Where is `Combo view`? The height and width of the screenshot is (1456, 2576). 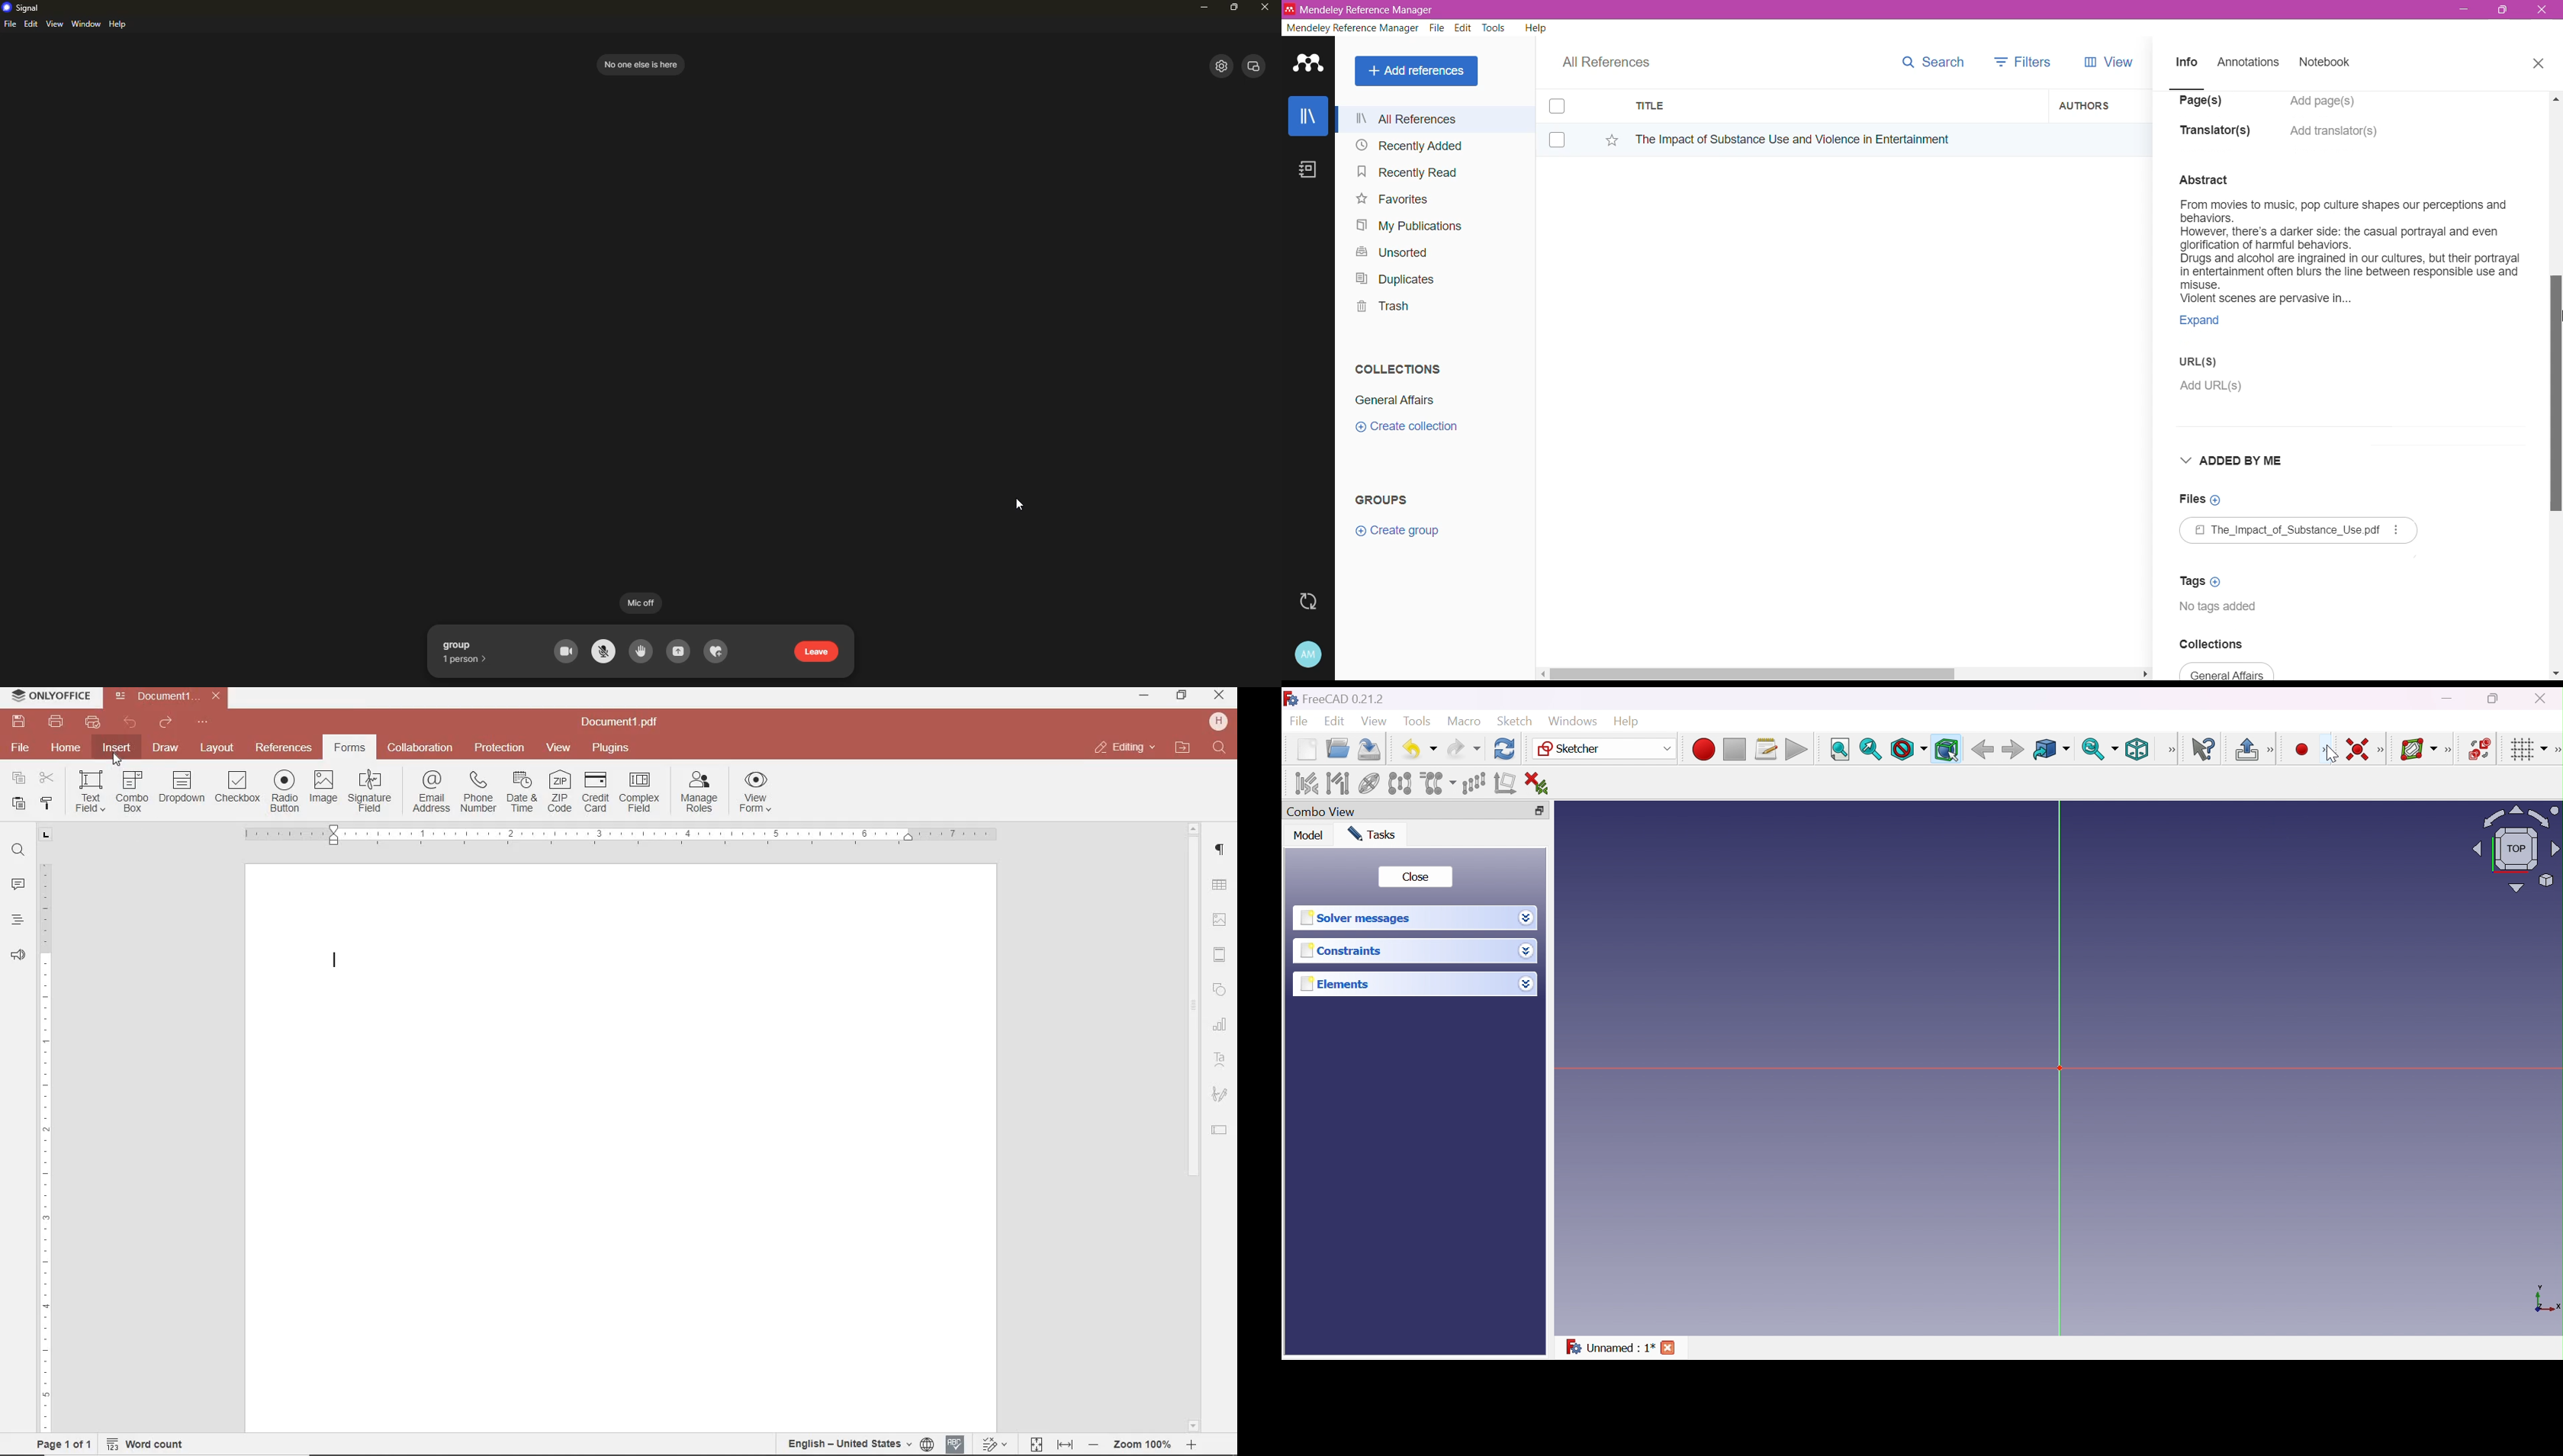 Combo view is located at coordinates (1324, 811).